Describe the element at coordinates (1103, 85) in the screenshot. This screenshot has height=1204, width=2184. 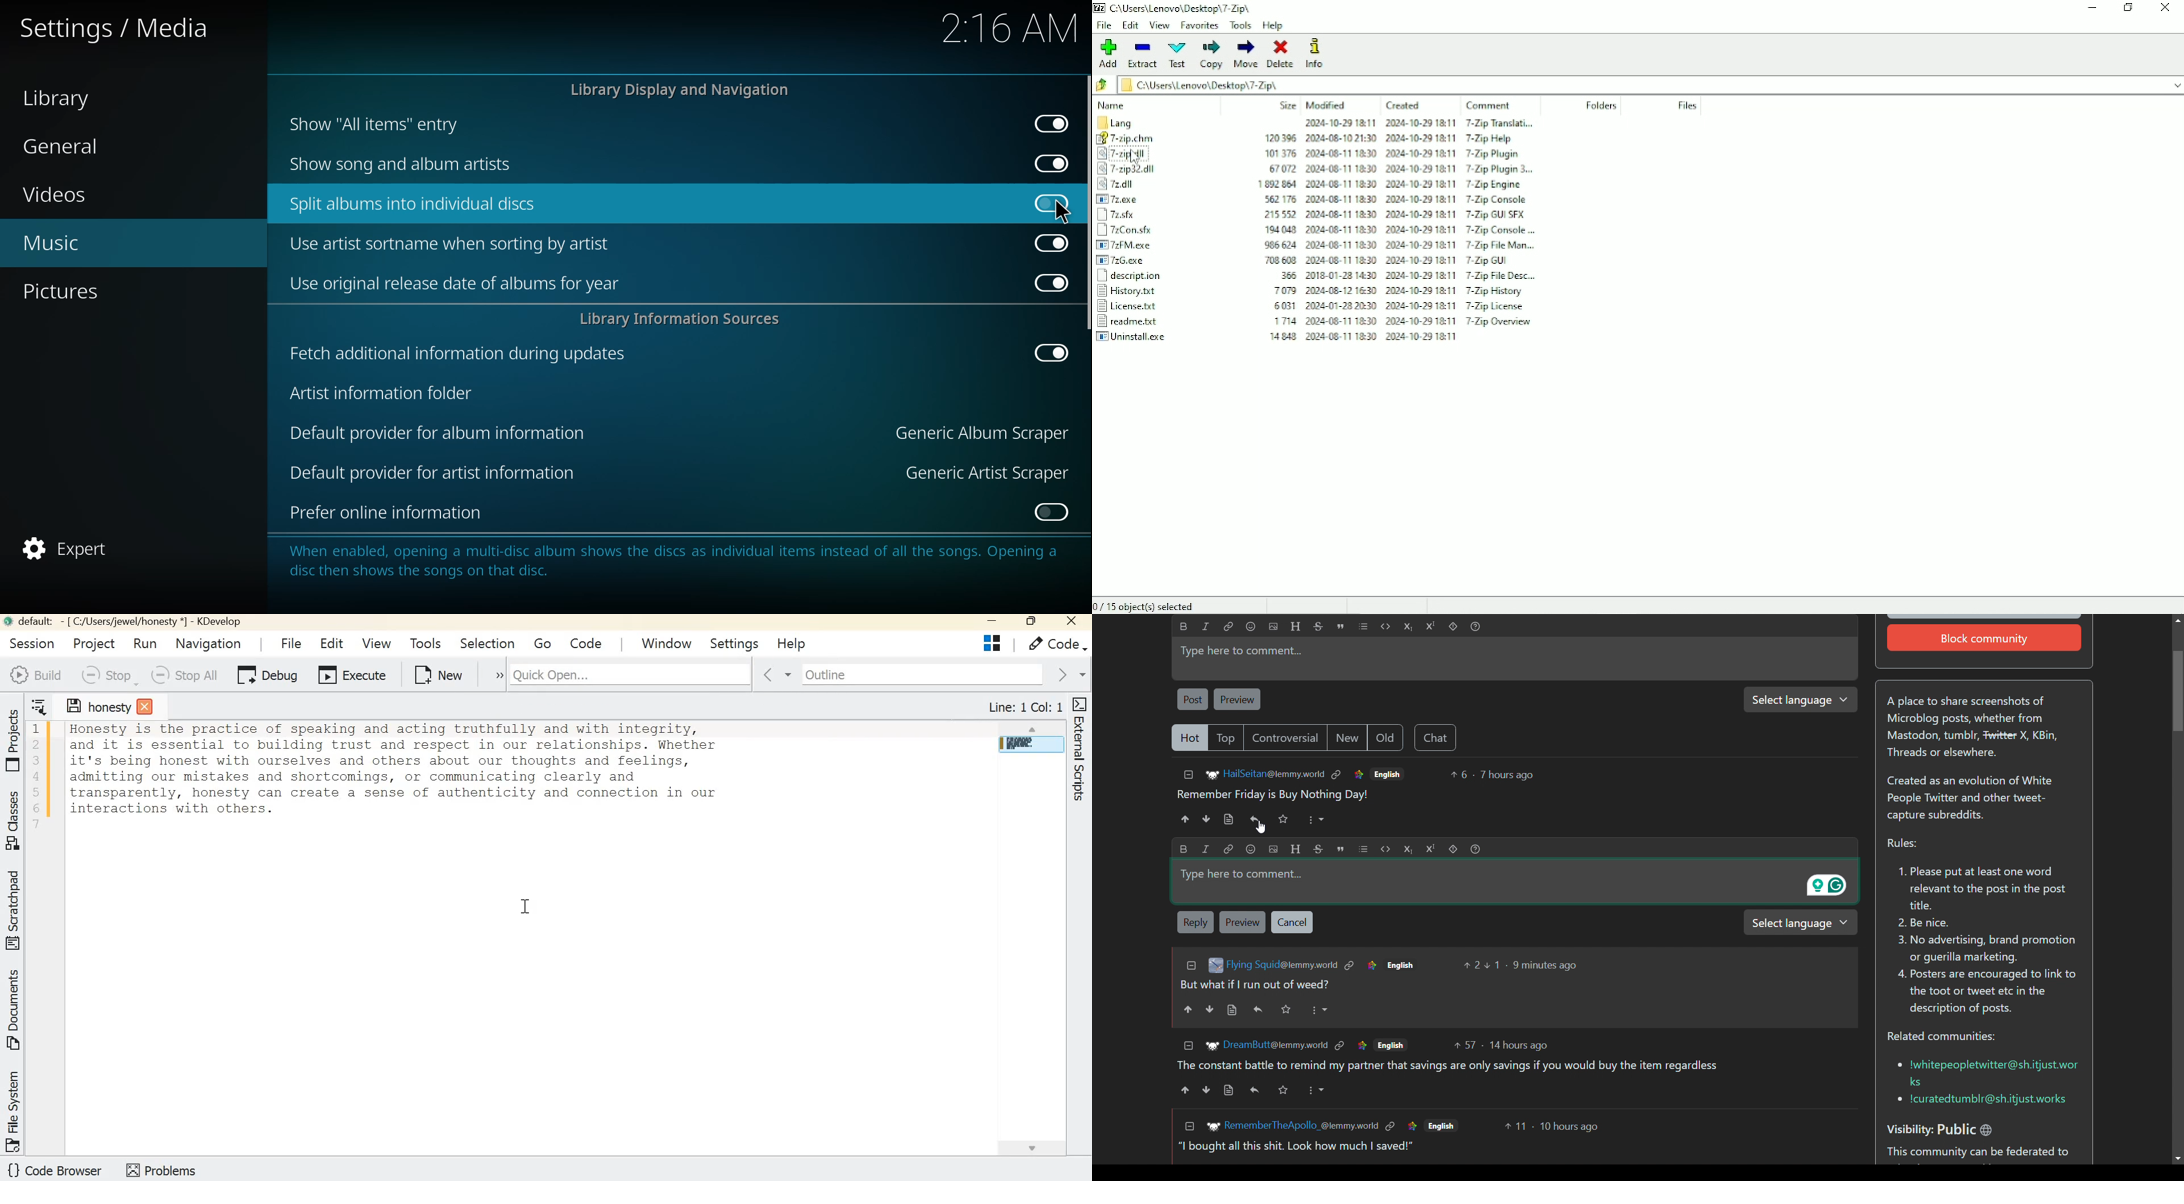
I see `Back` at that location.